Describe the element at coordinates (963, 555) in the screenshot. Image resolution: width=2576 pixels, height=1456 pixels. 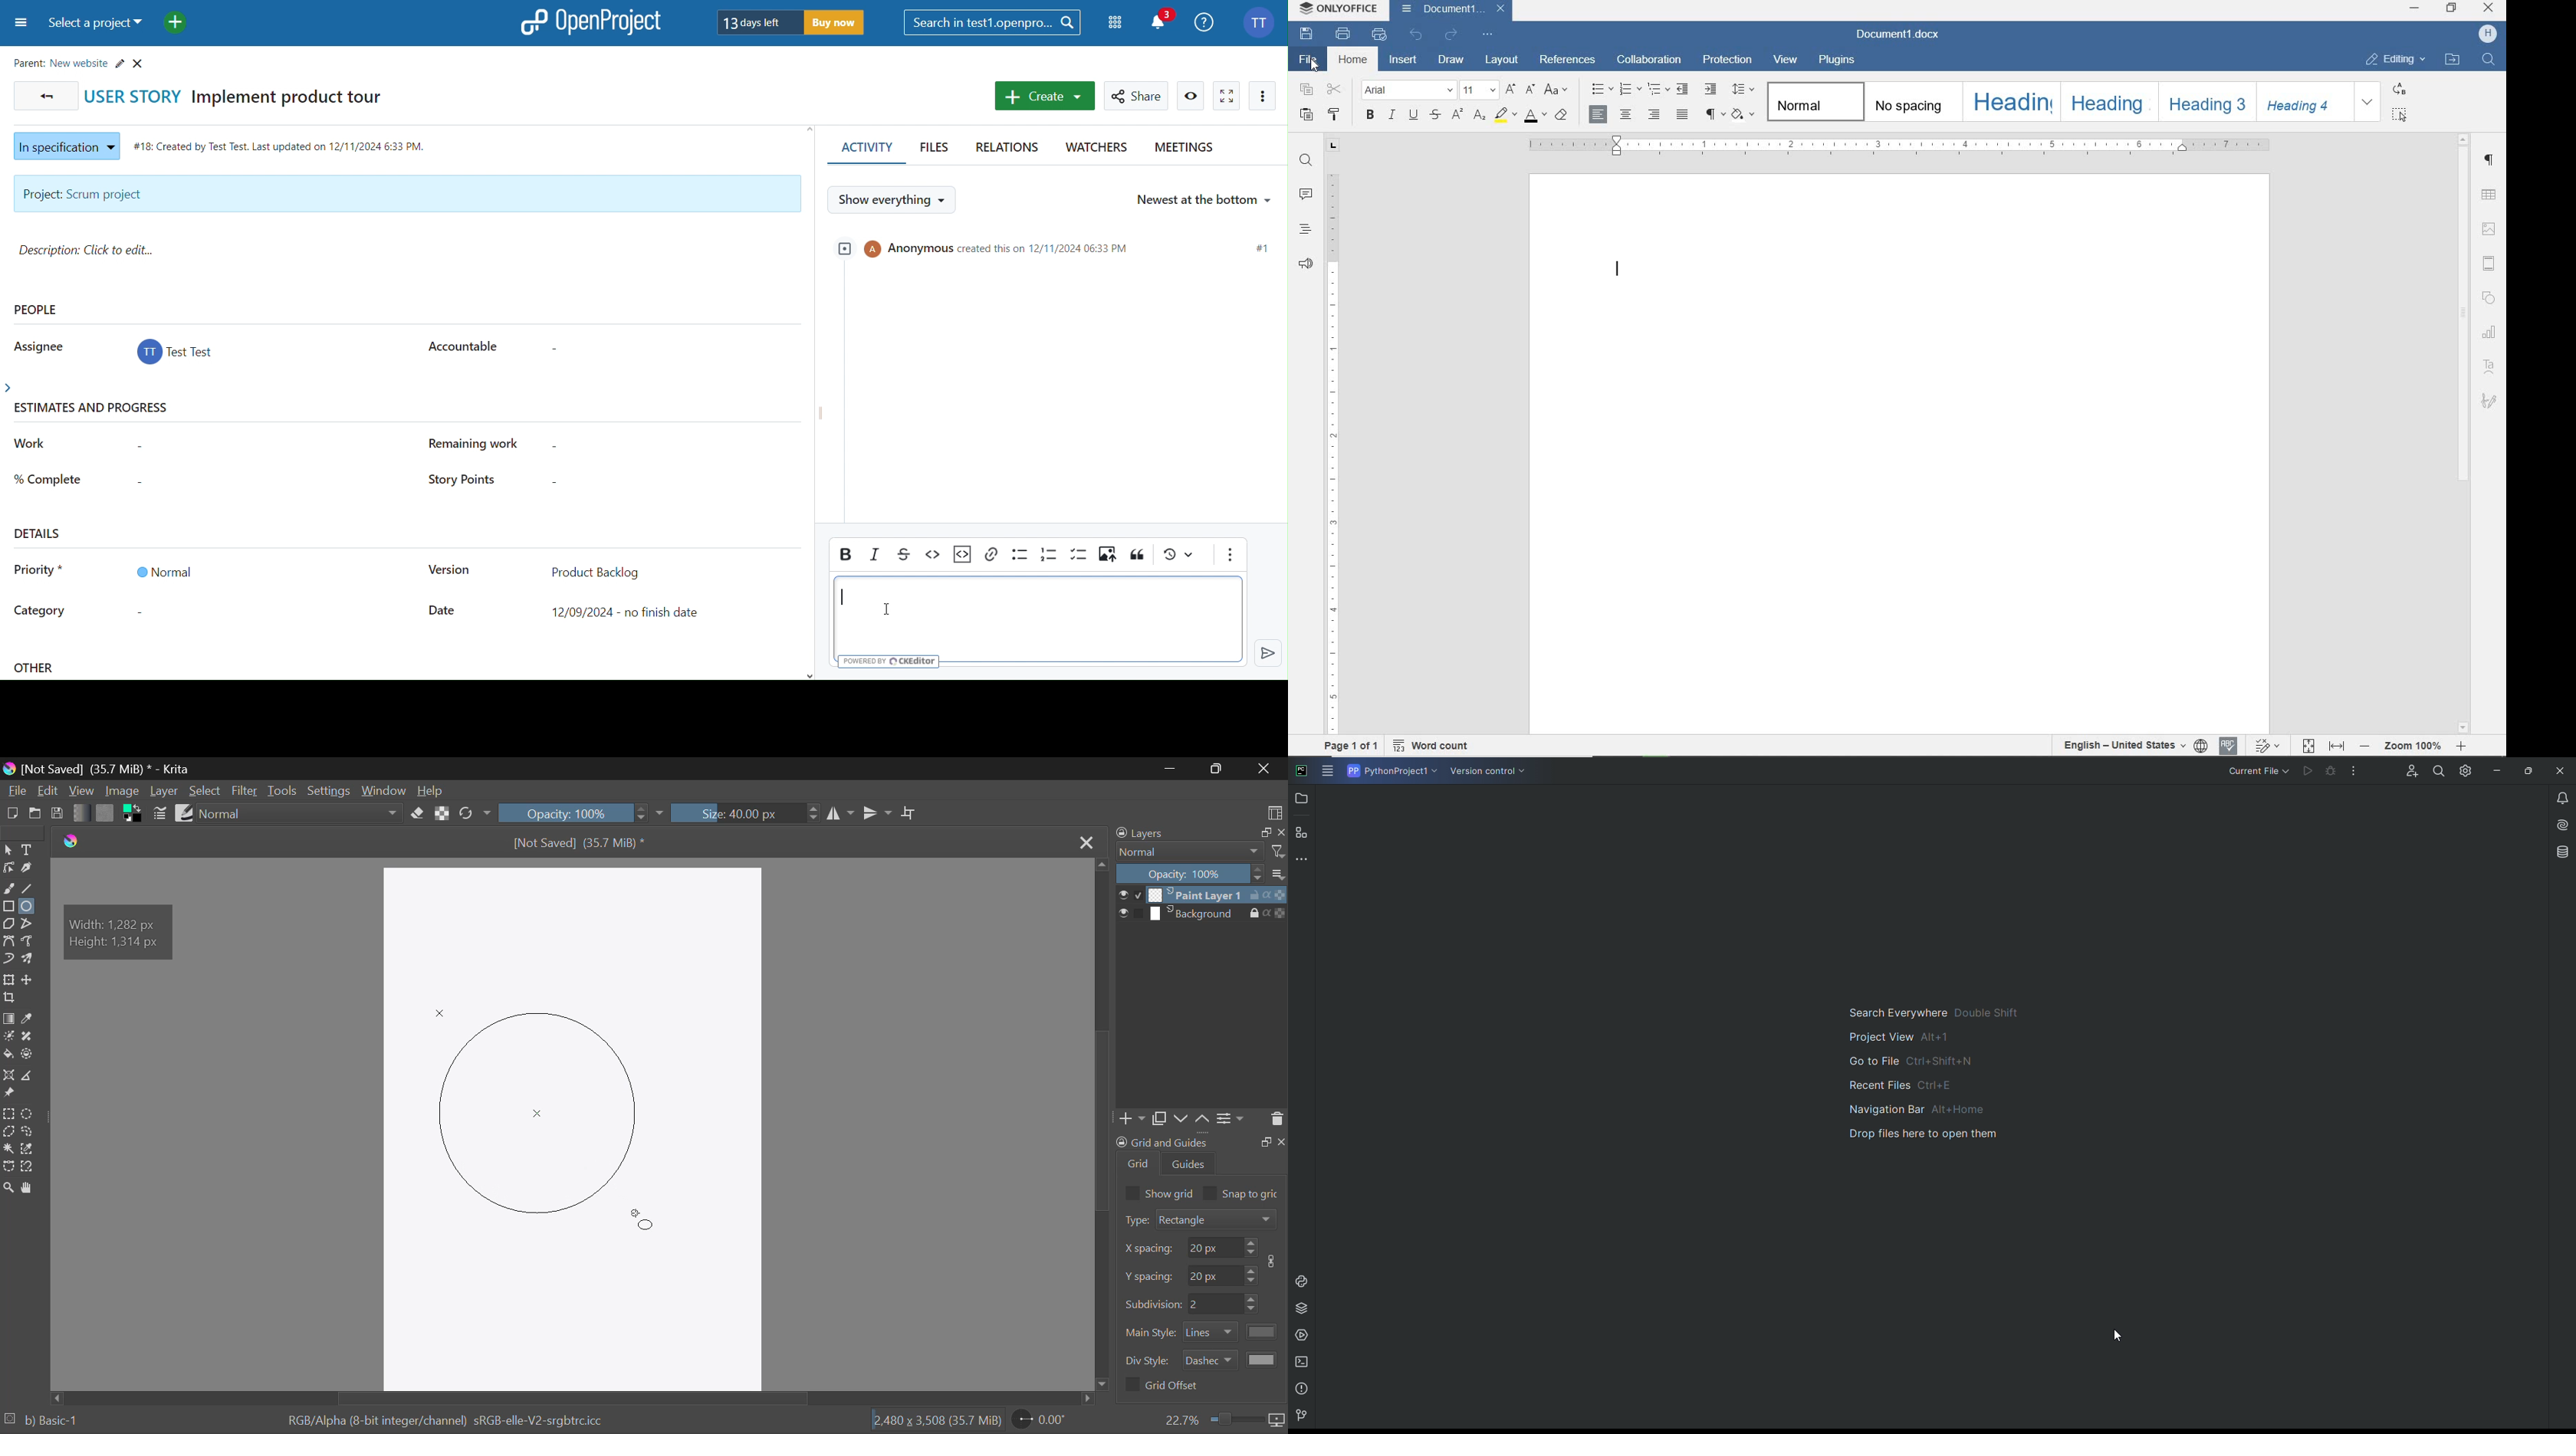
I see `Insert Options` at that location.